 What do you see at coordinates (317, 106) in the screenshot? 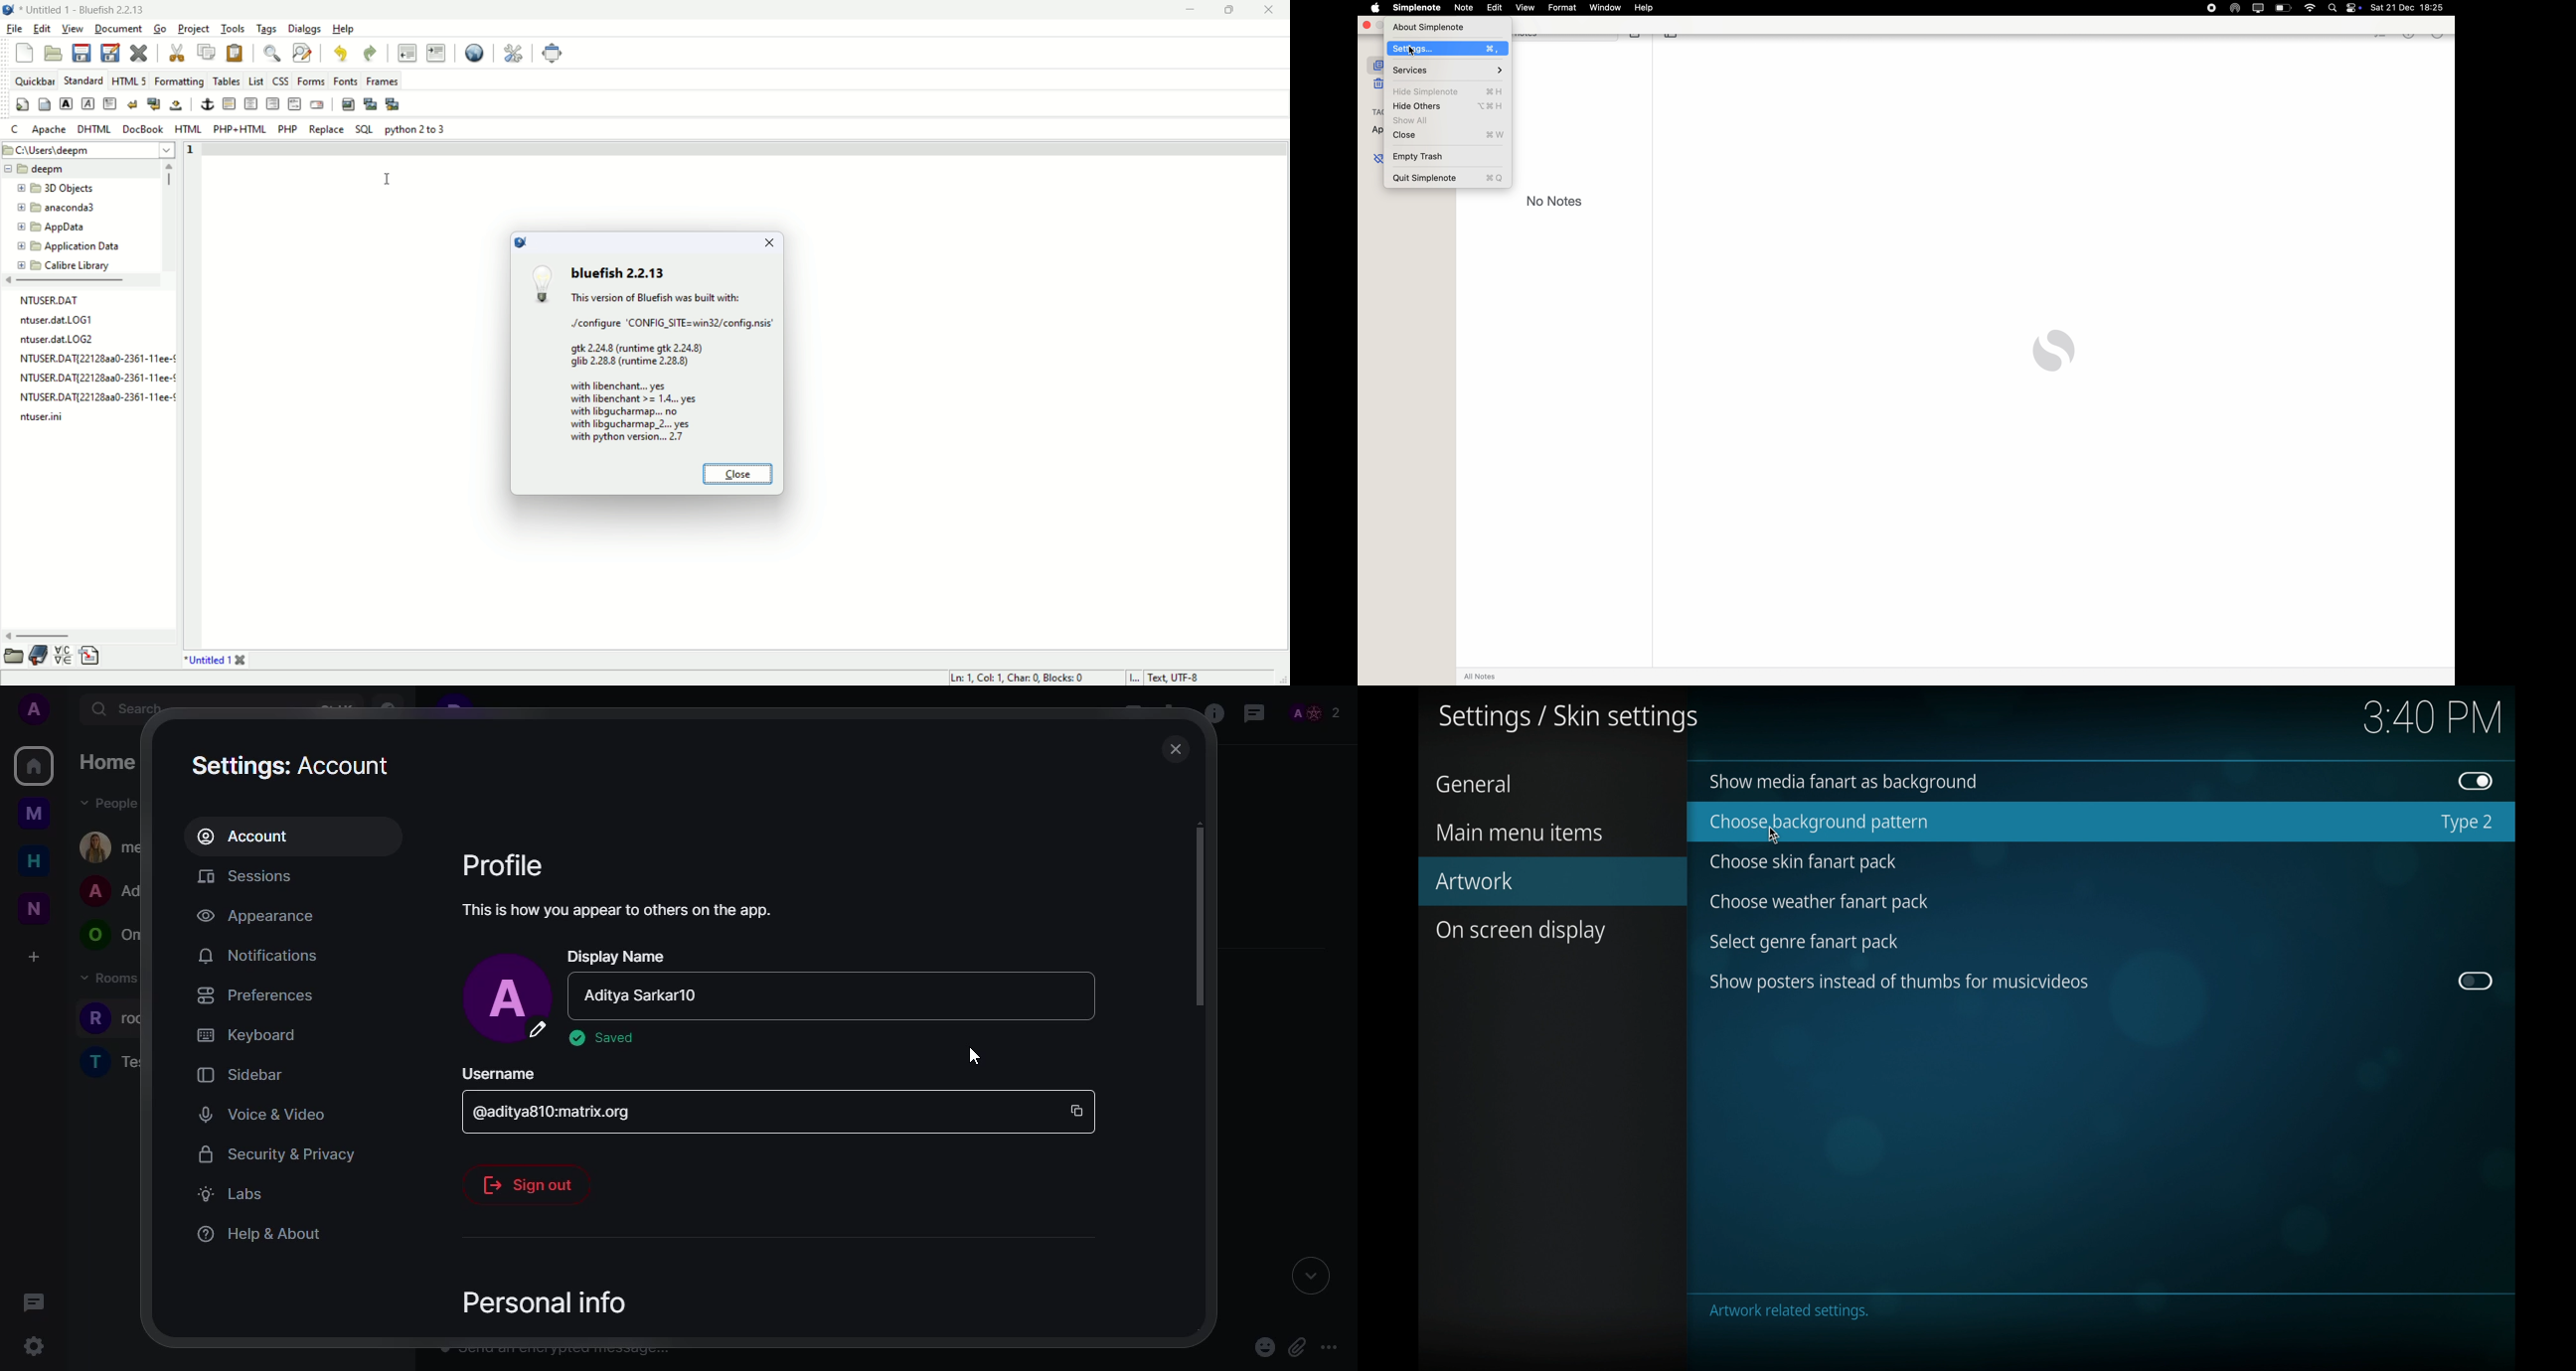
I see `email` at bounding box center [317, 106].